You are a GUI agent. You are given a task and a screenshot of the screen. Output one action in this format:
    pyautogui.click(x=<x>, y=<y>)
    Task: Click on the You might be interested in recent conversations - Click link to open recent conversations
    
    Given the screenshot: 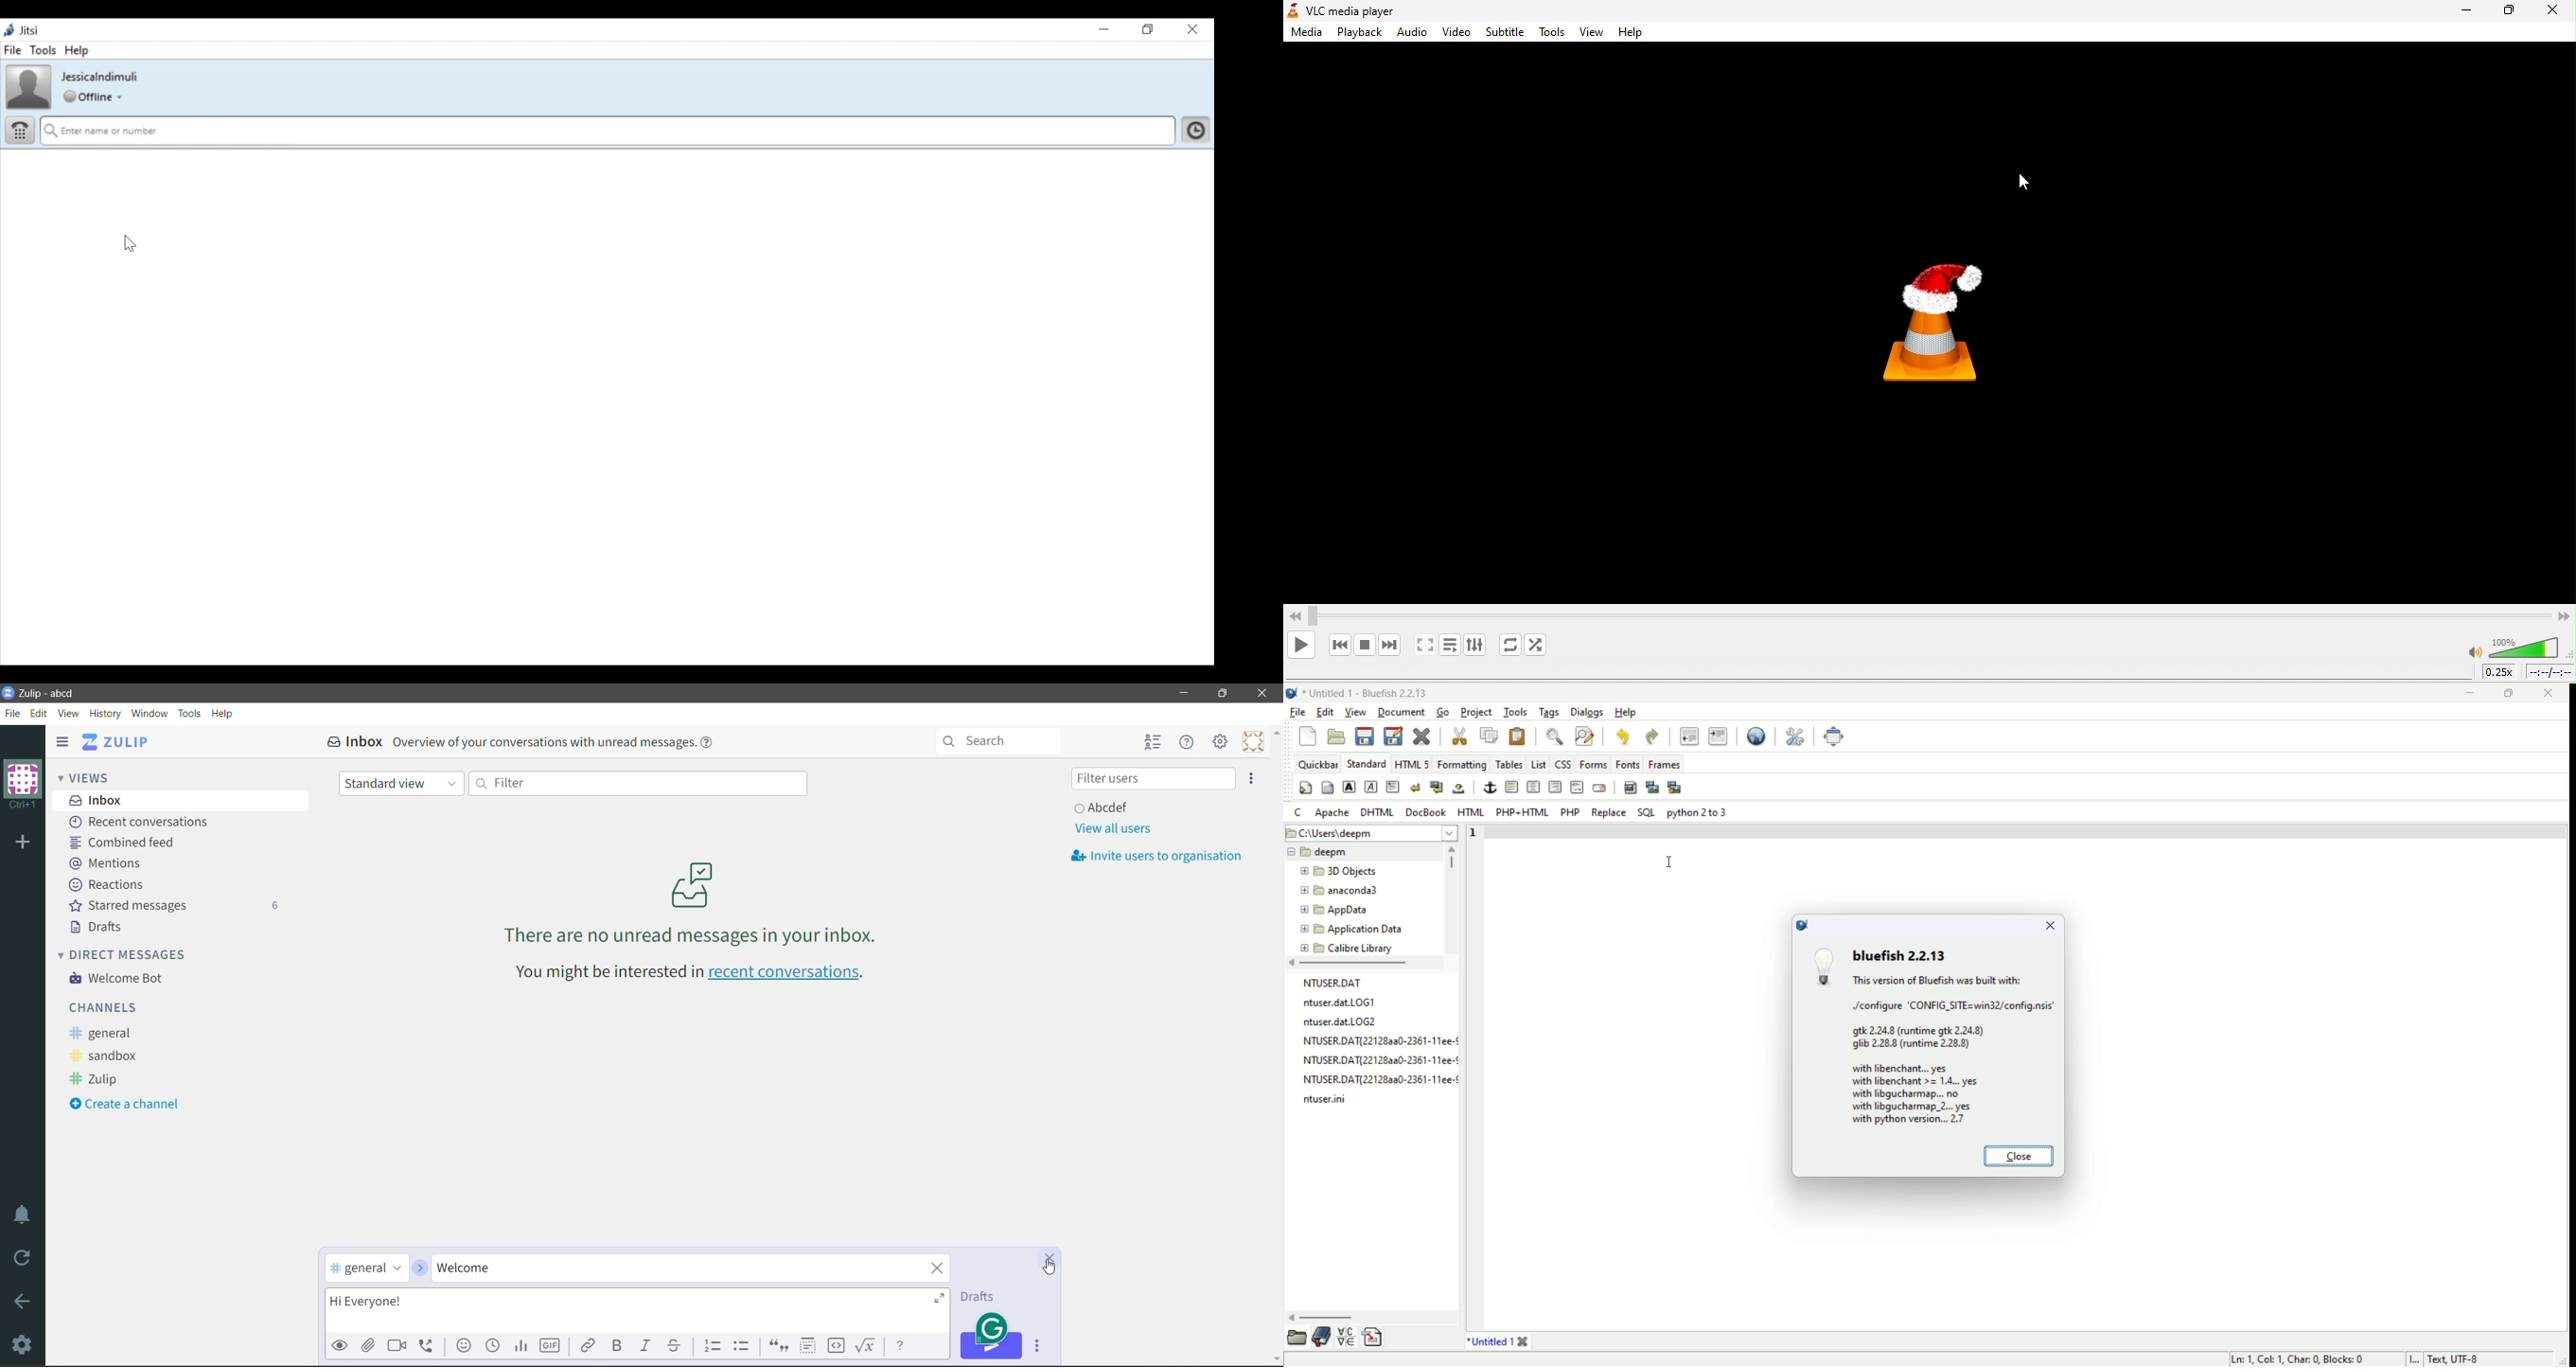 What is the action you would take?
    pyautogui.click(x=693, y=974)
    